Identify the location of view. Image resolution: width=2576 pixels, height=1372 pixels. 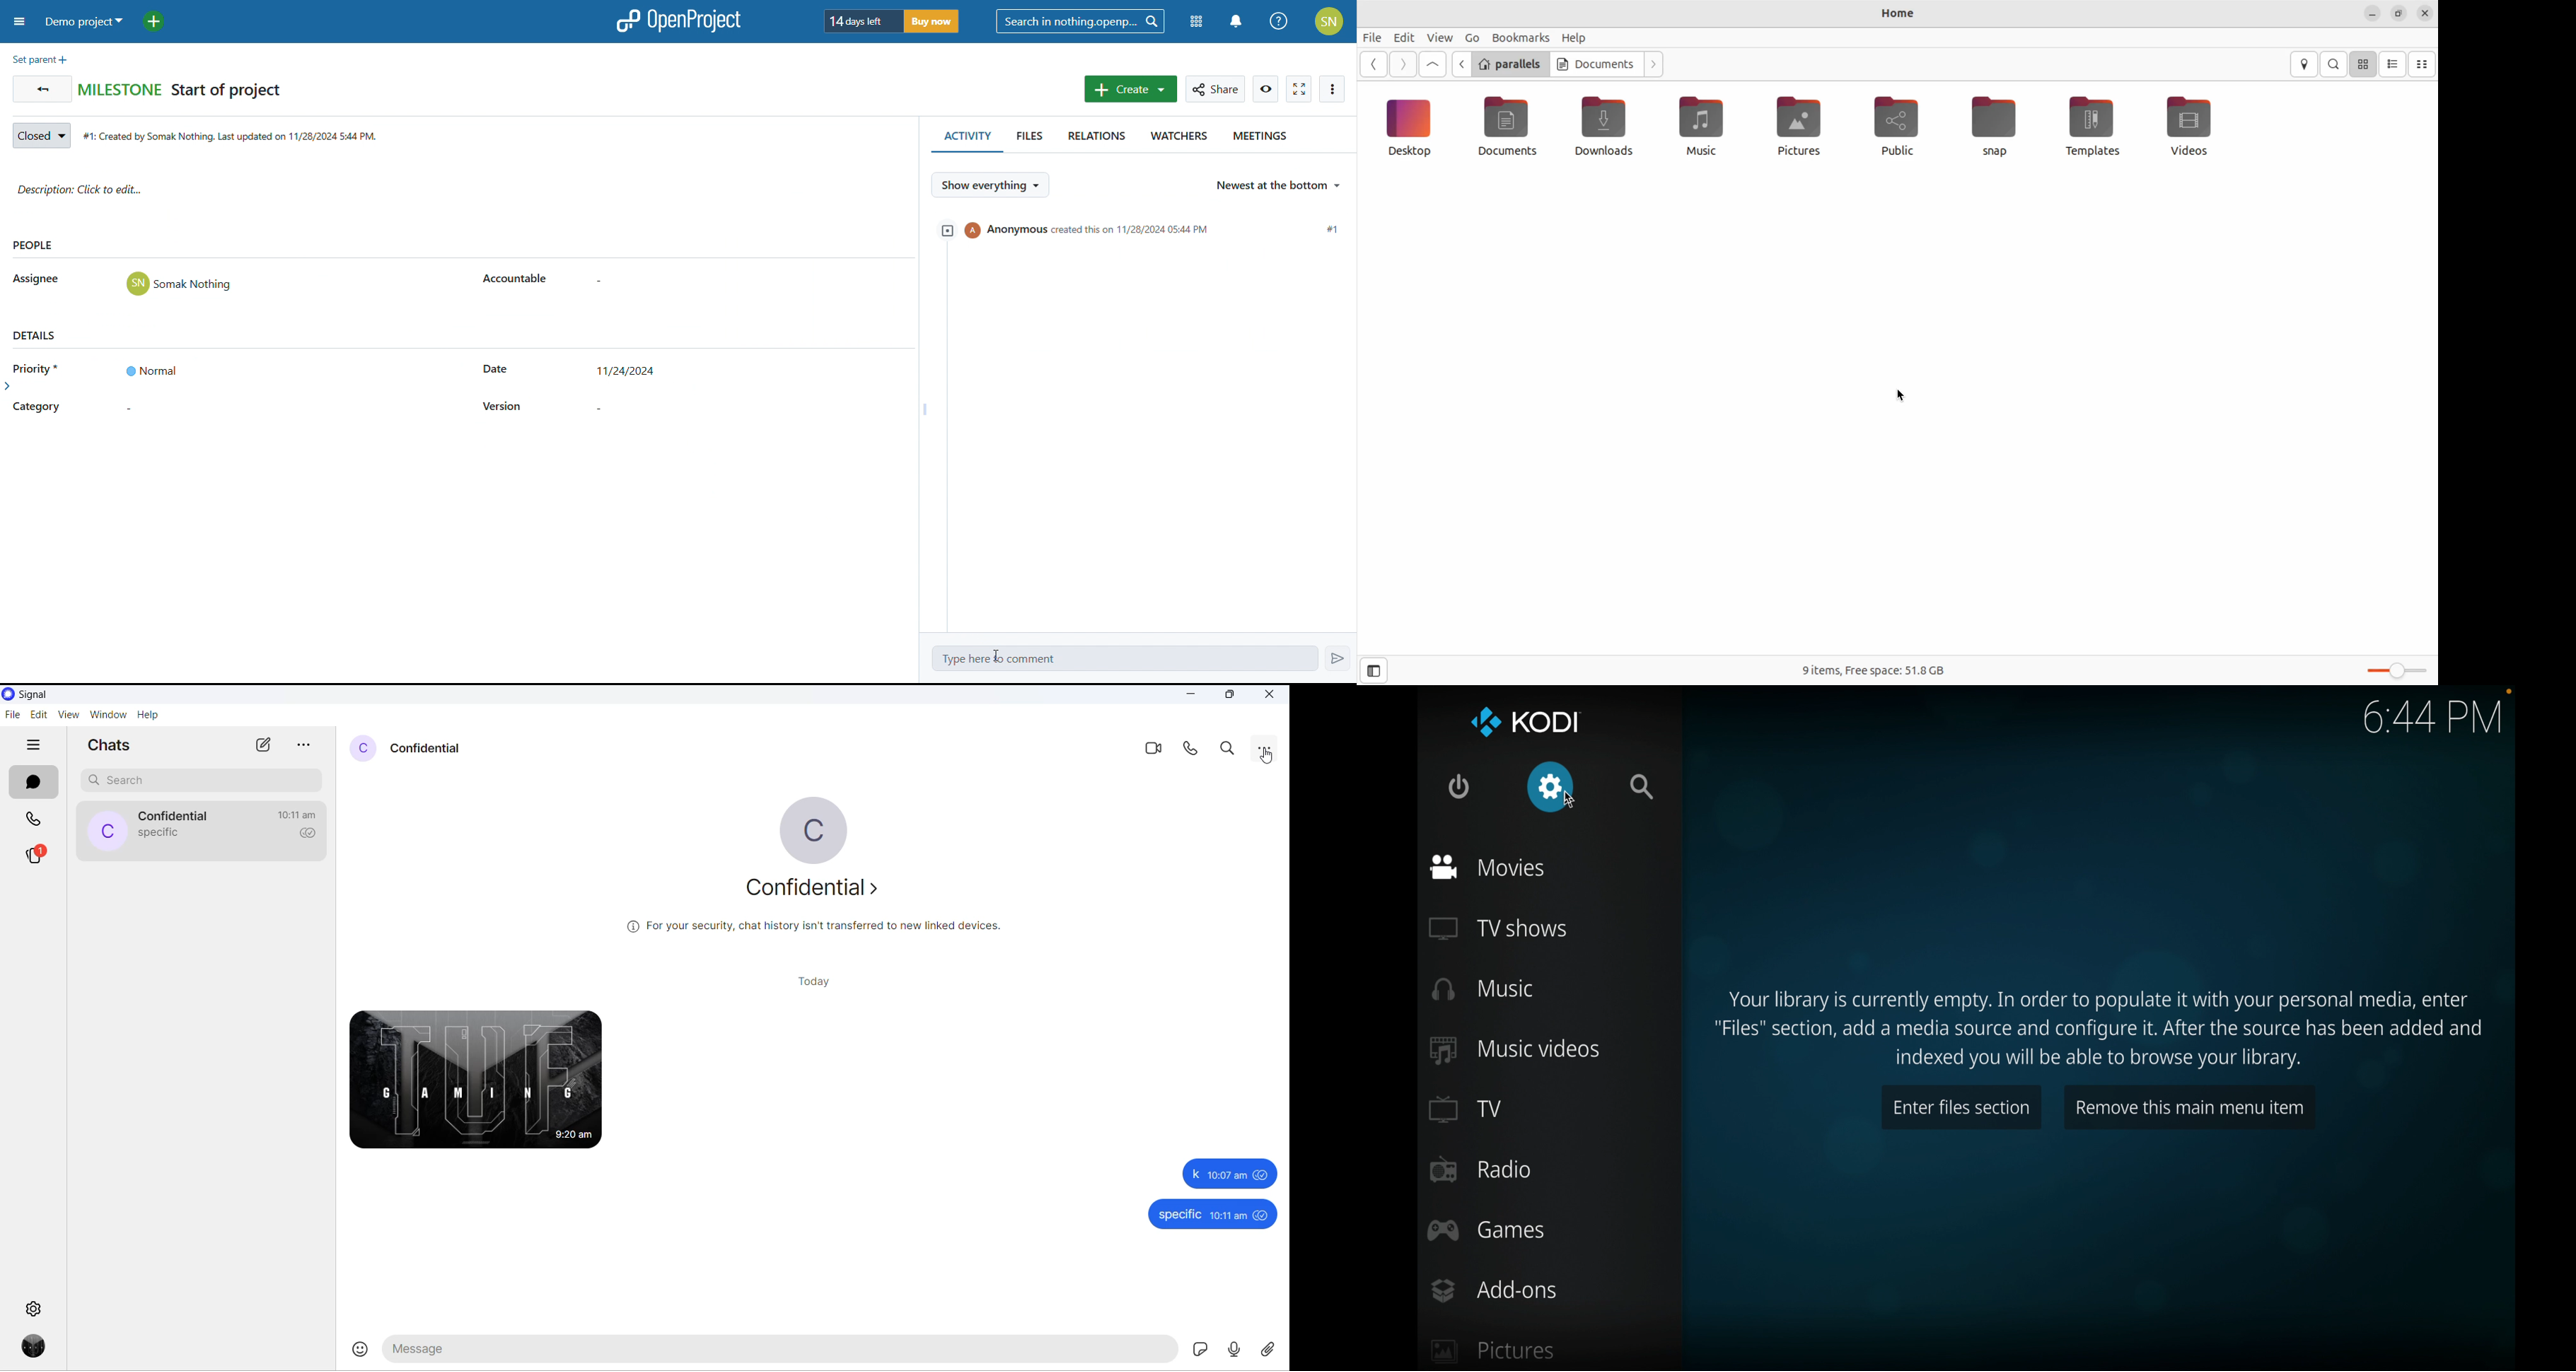
(67, 716).